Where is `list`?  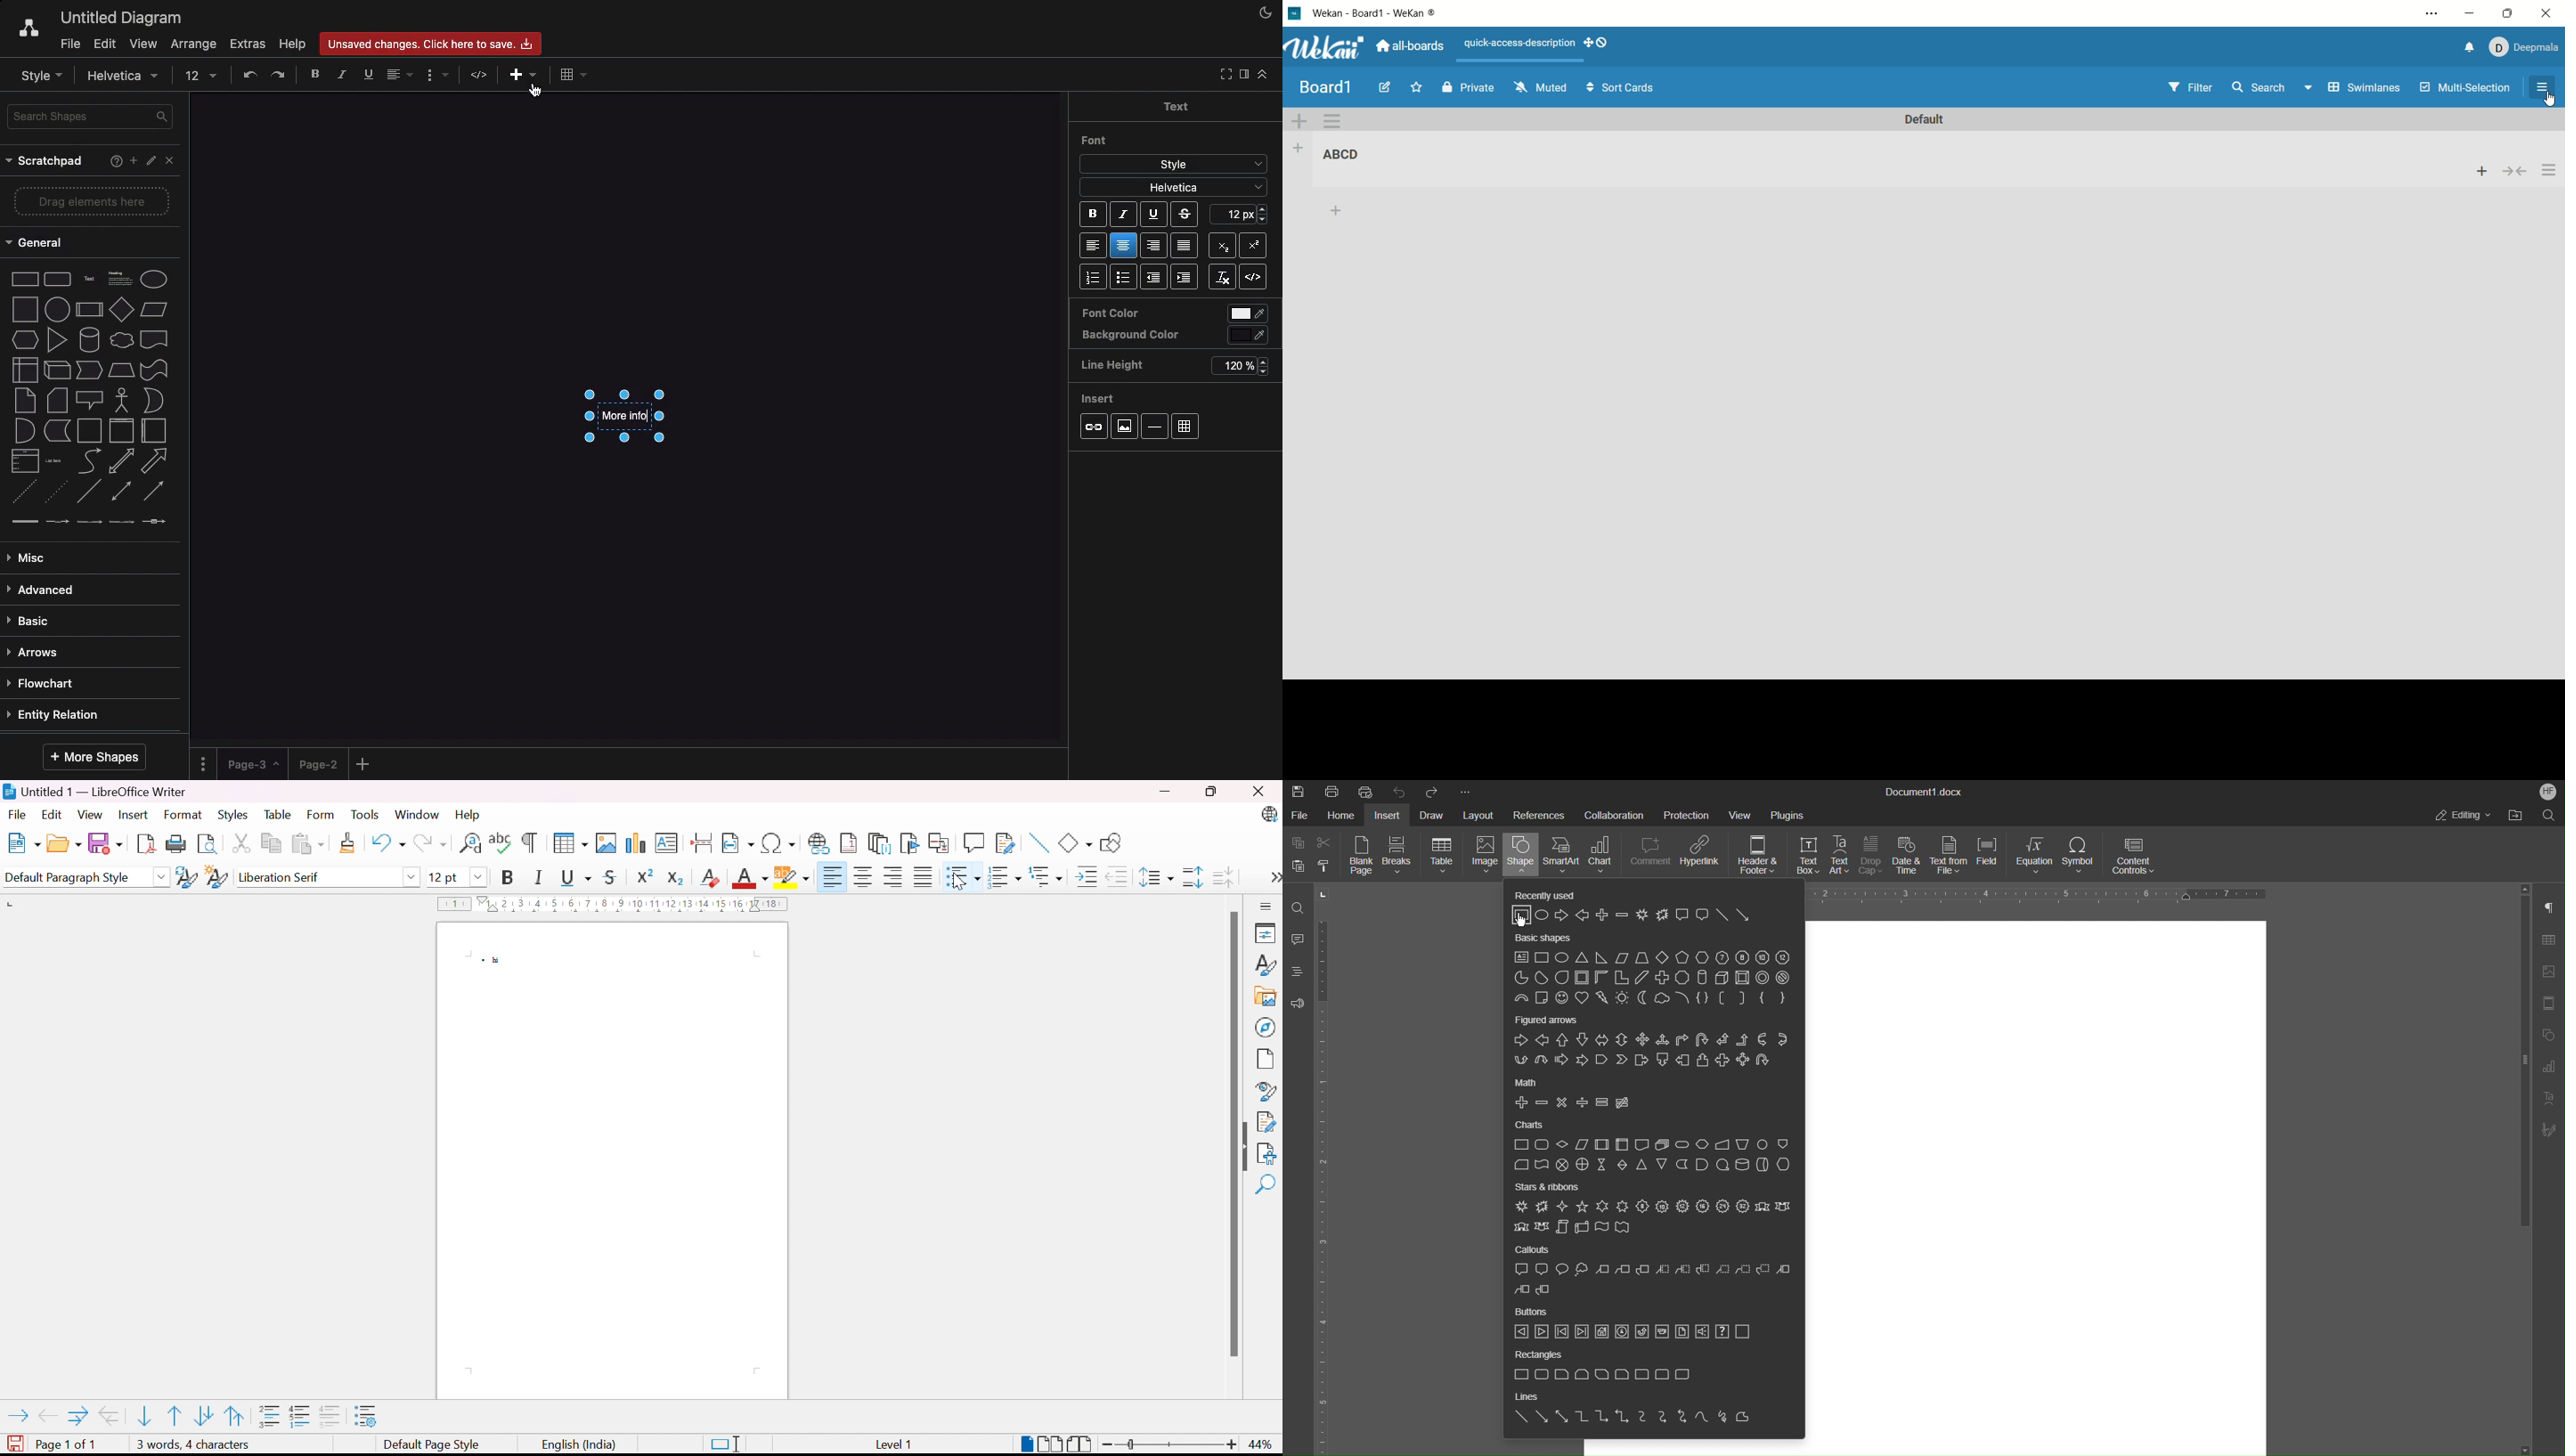 list is located at coordinates (26, 460).